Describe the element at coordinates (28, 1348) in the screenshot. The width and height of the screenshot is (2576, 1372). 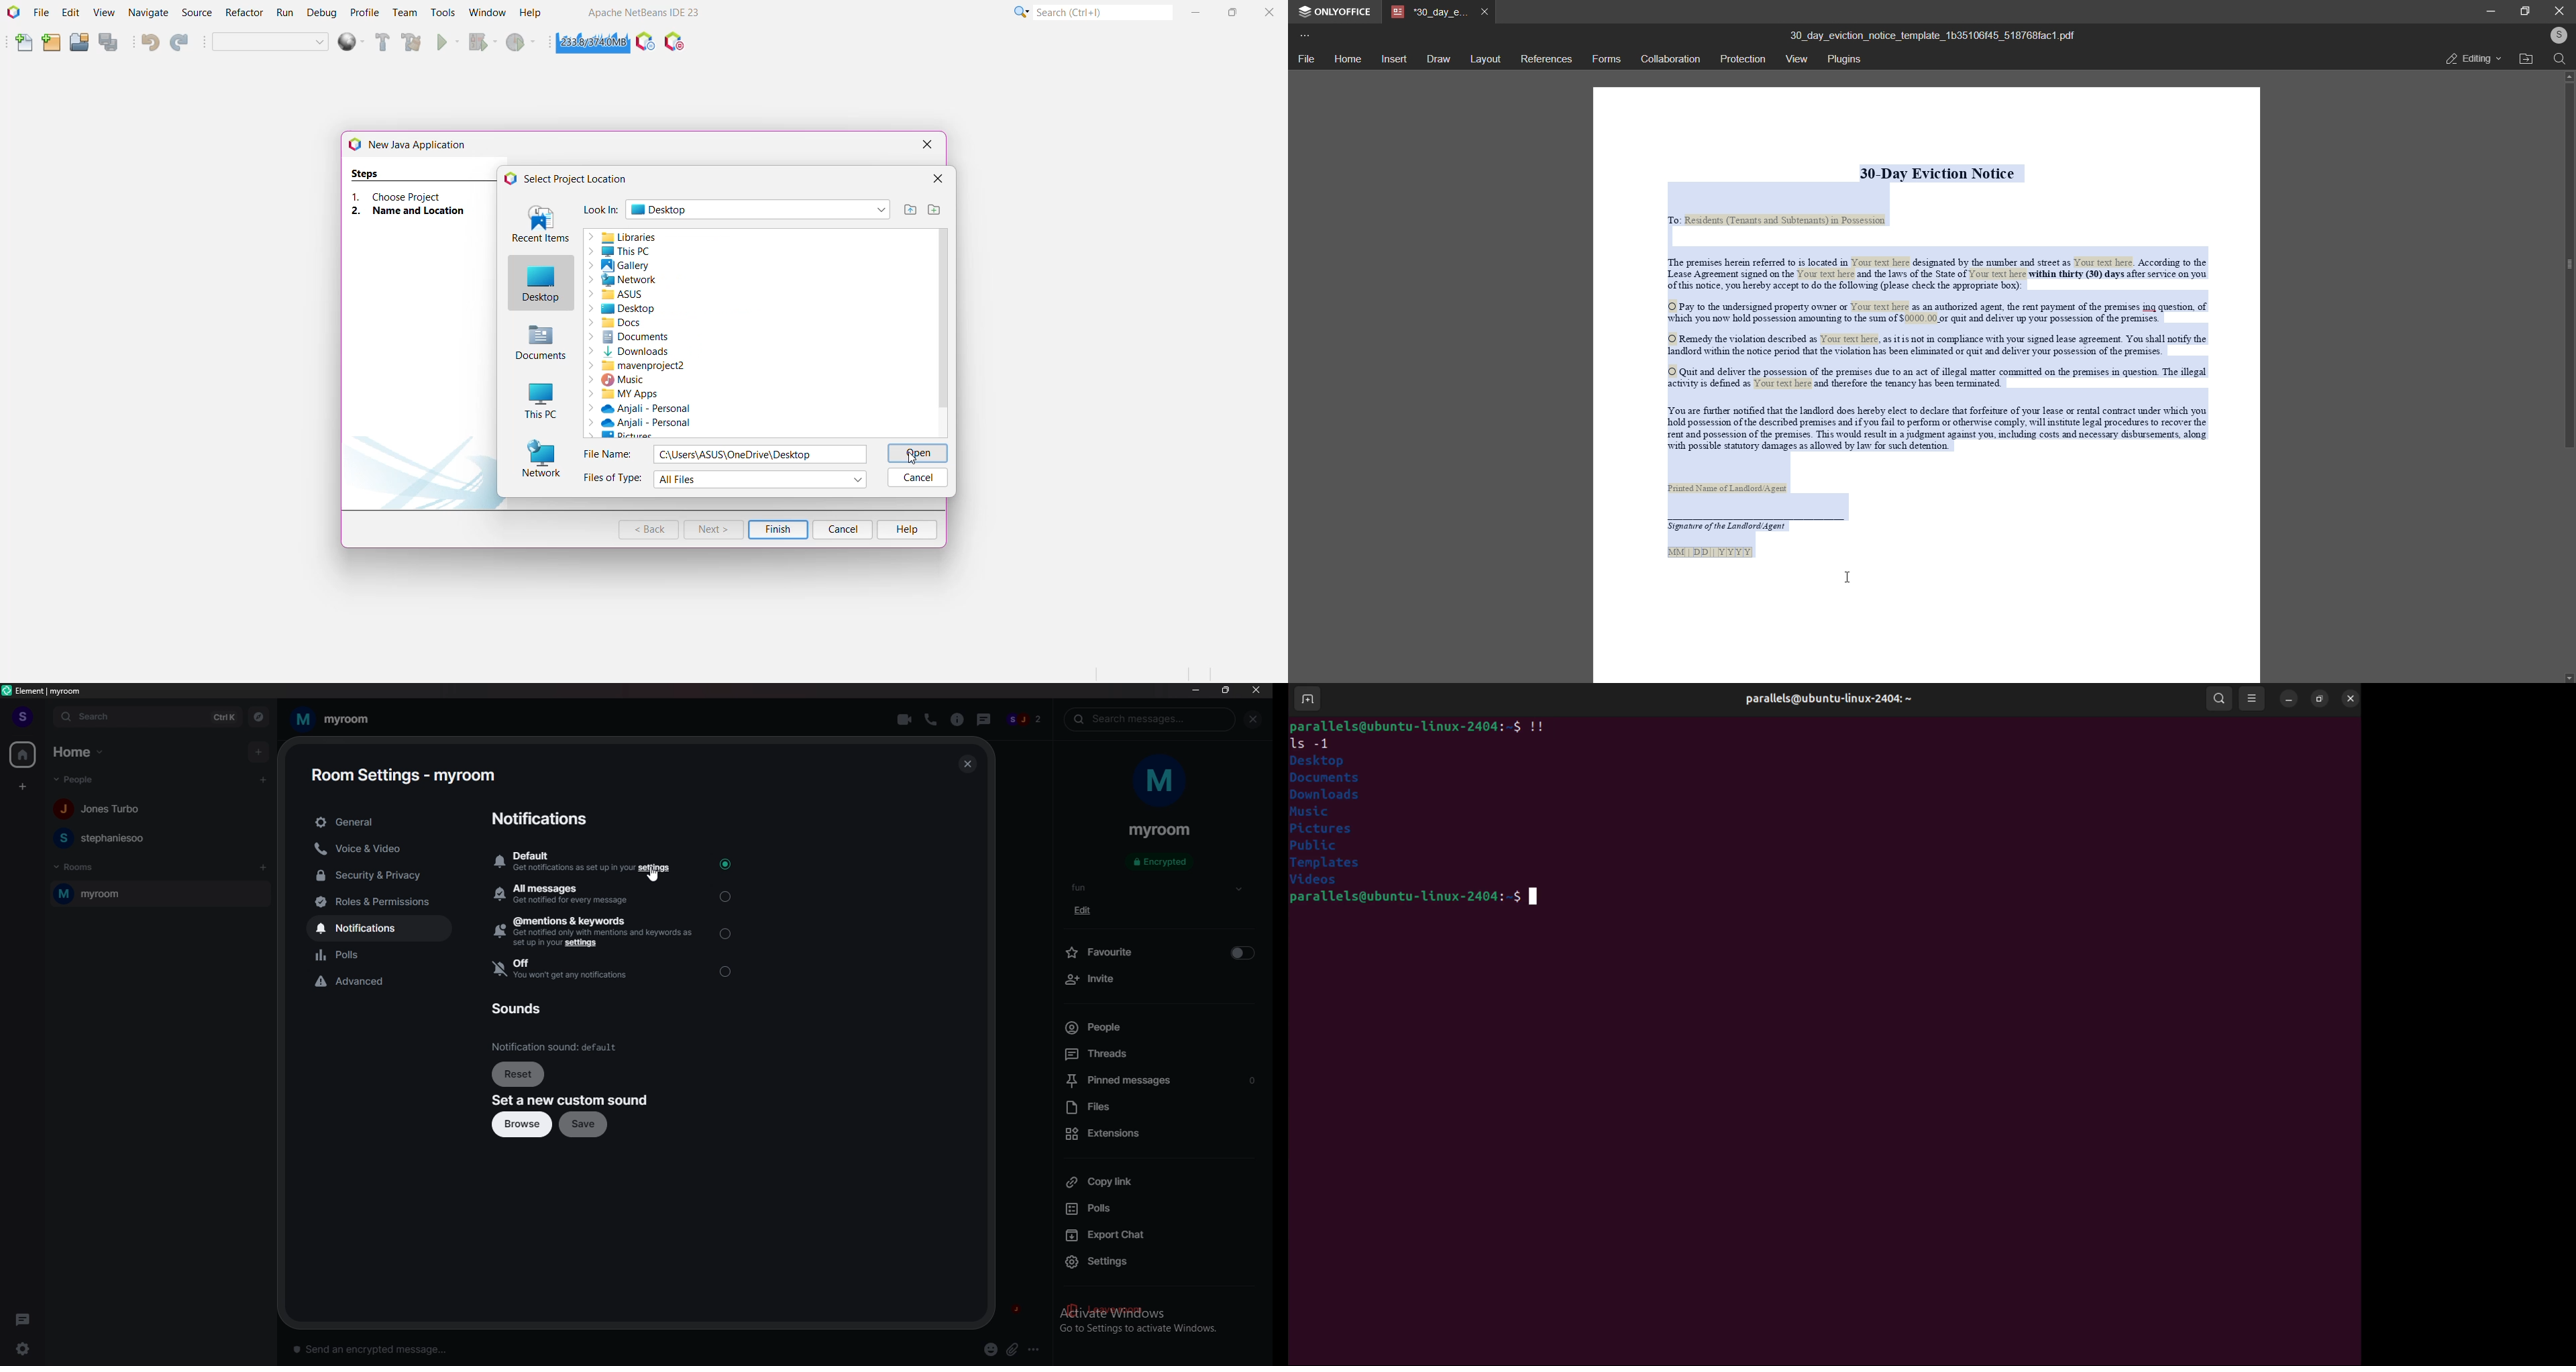
I see `settings` at that location.